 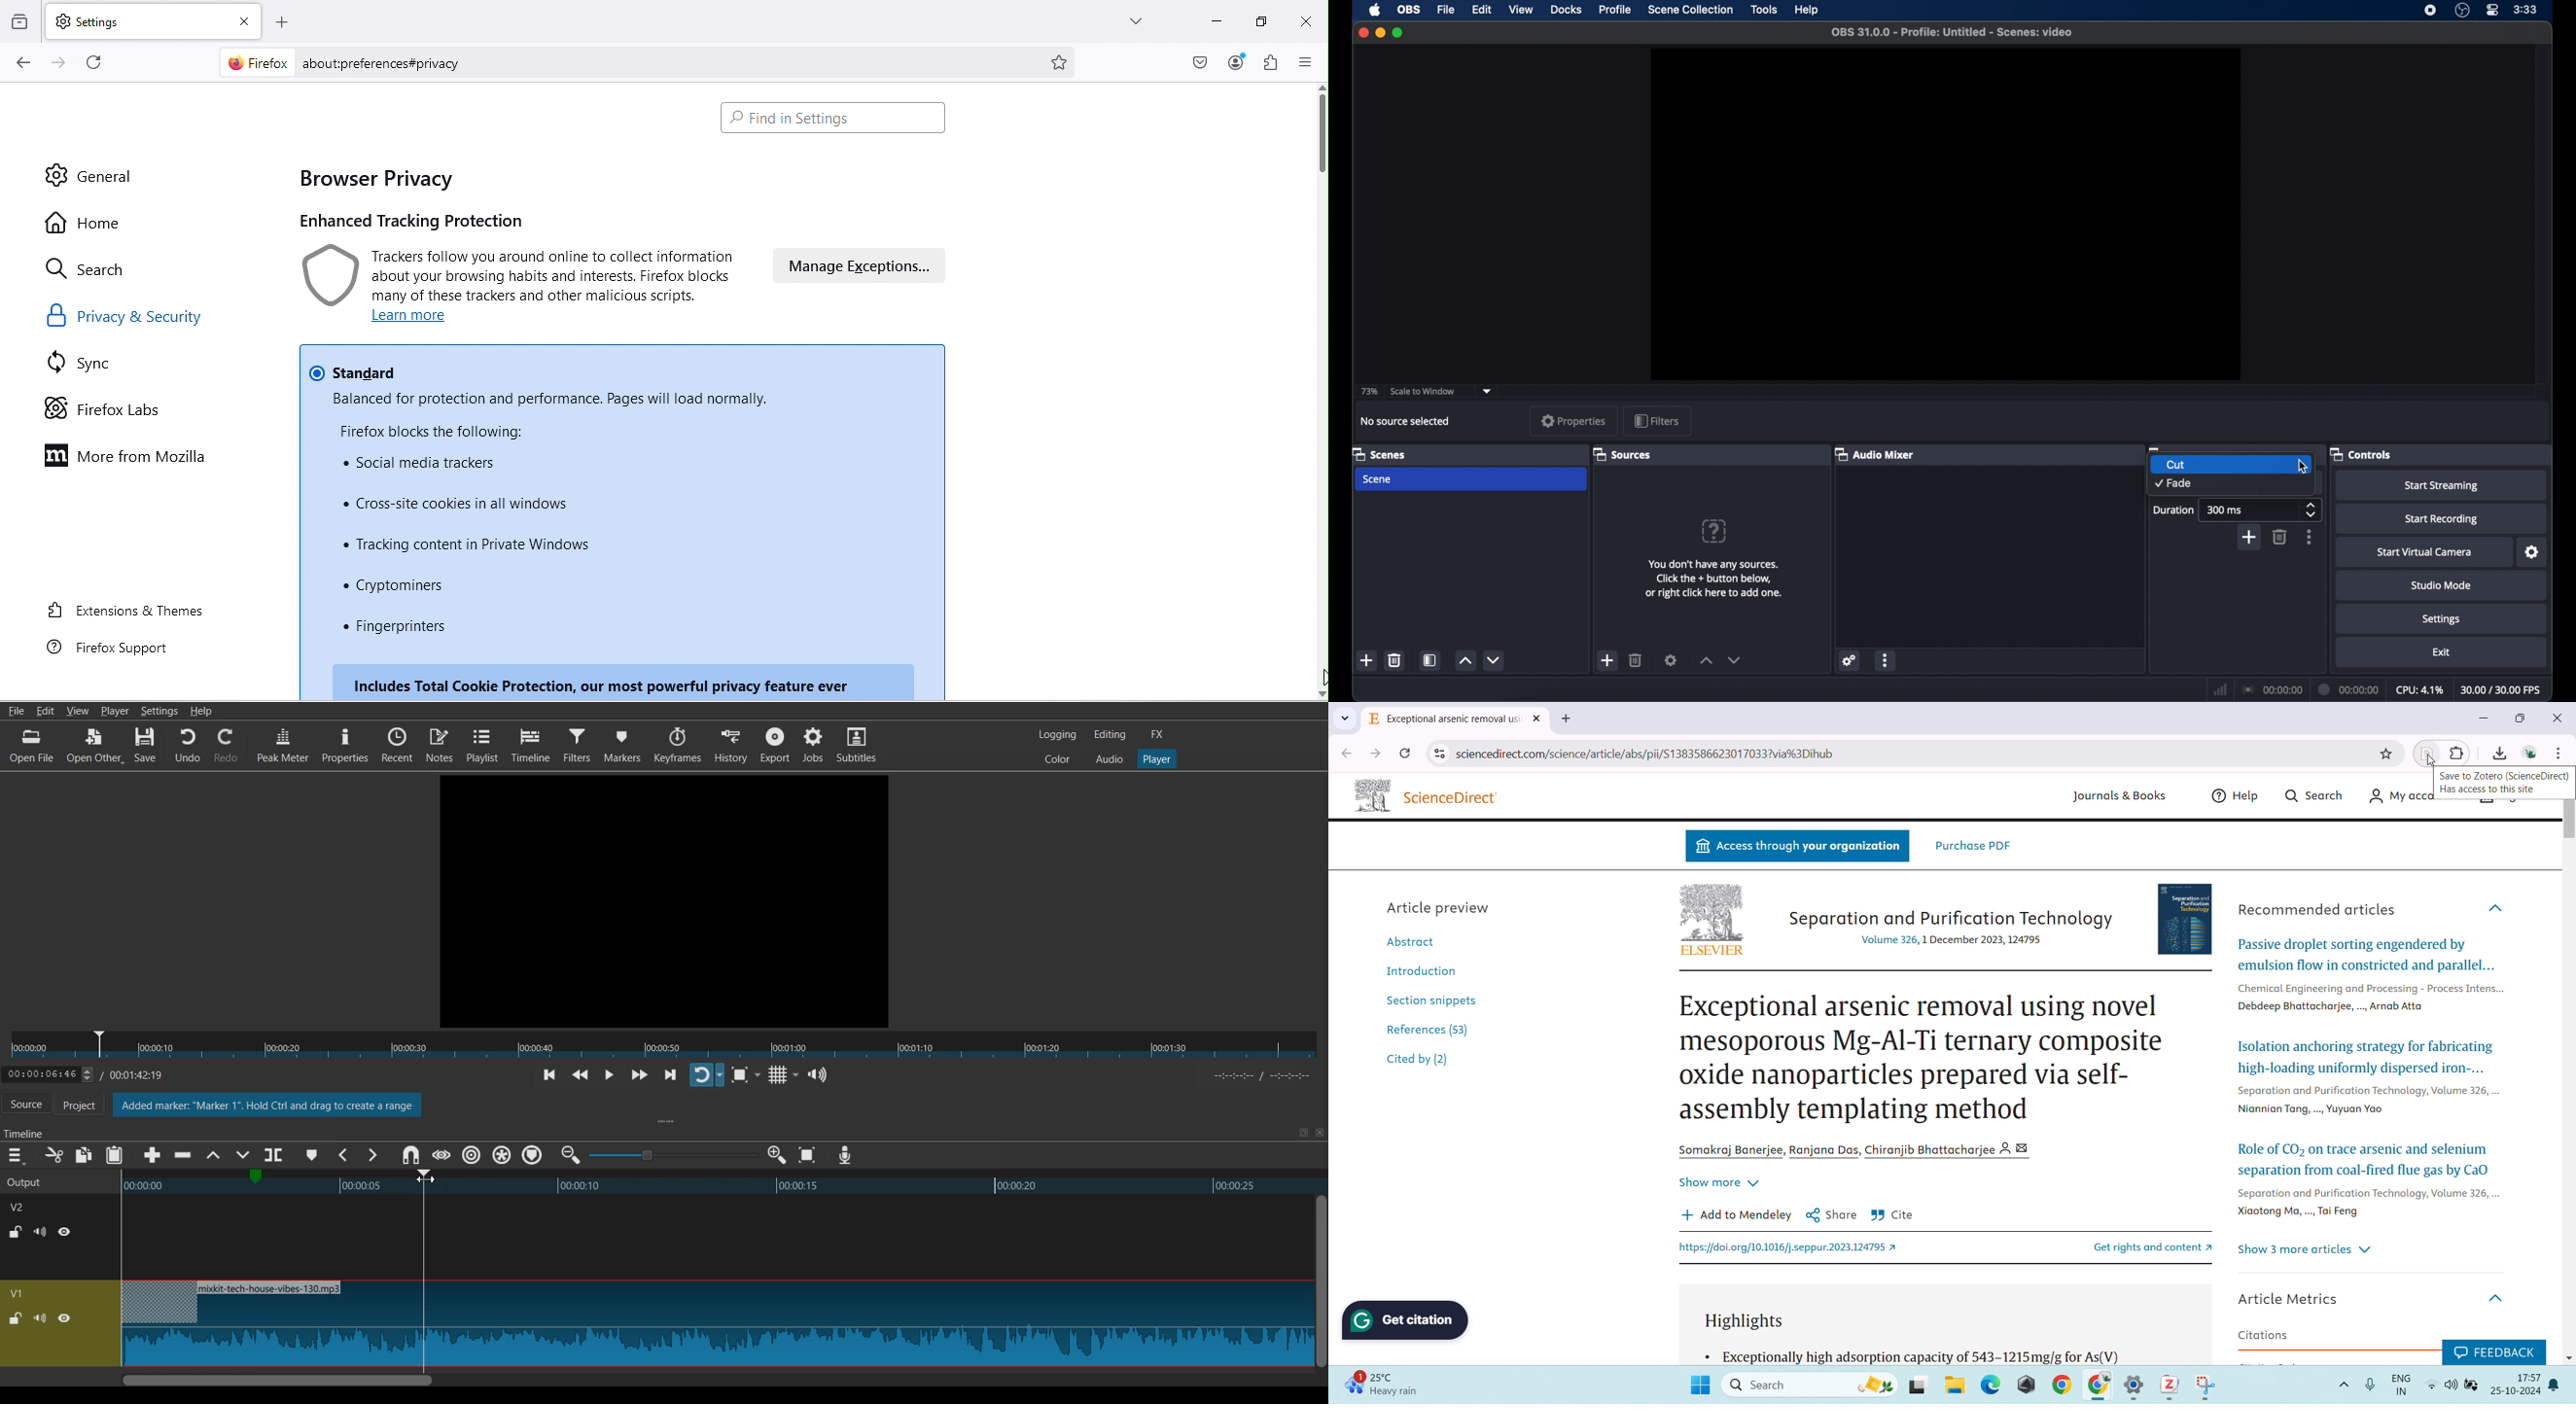 I want to click on start virtual camera, so click(x=2427, y=552).